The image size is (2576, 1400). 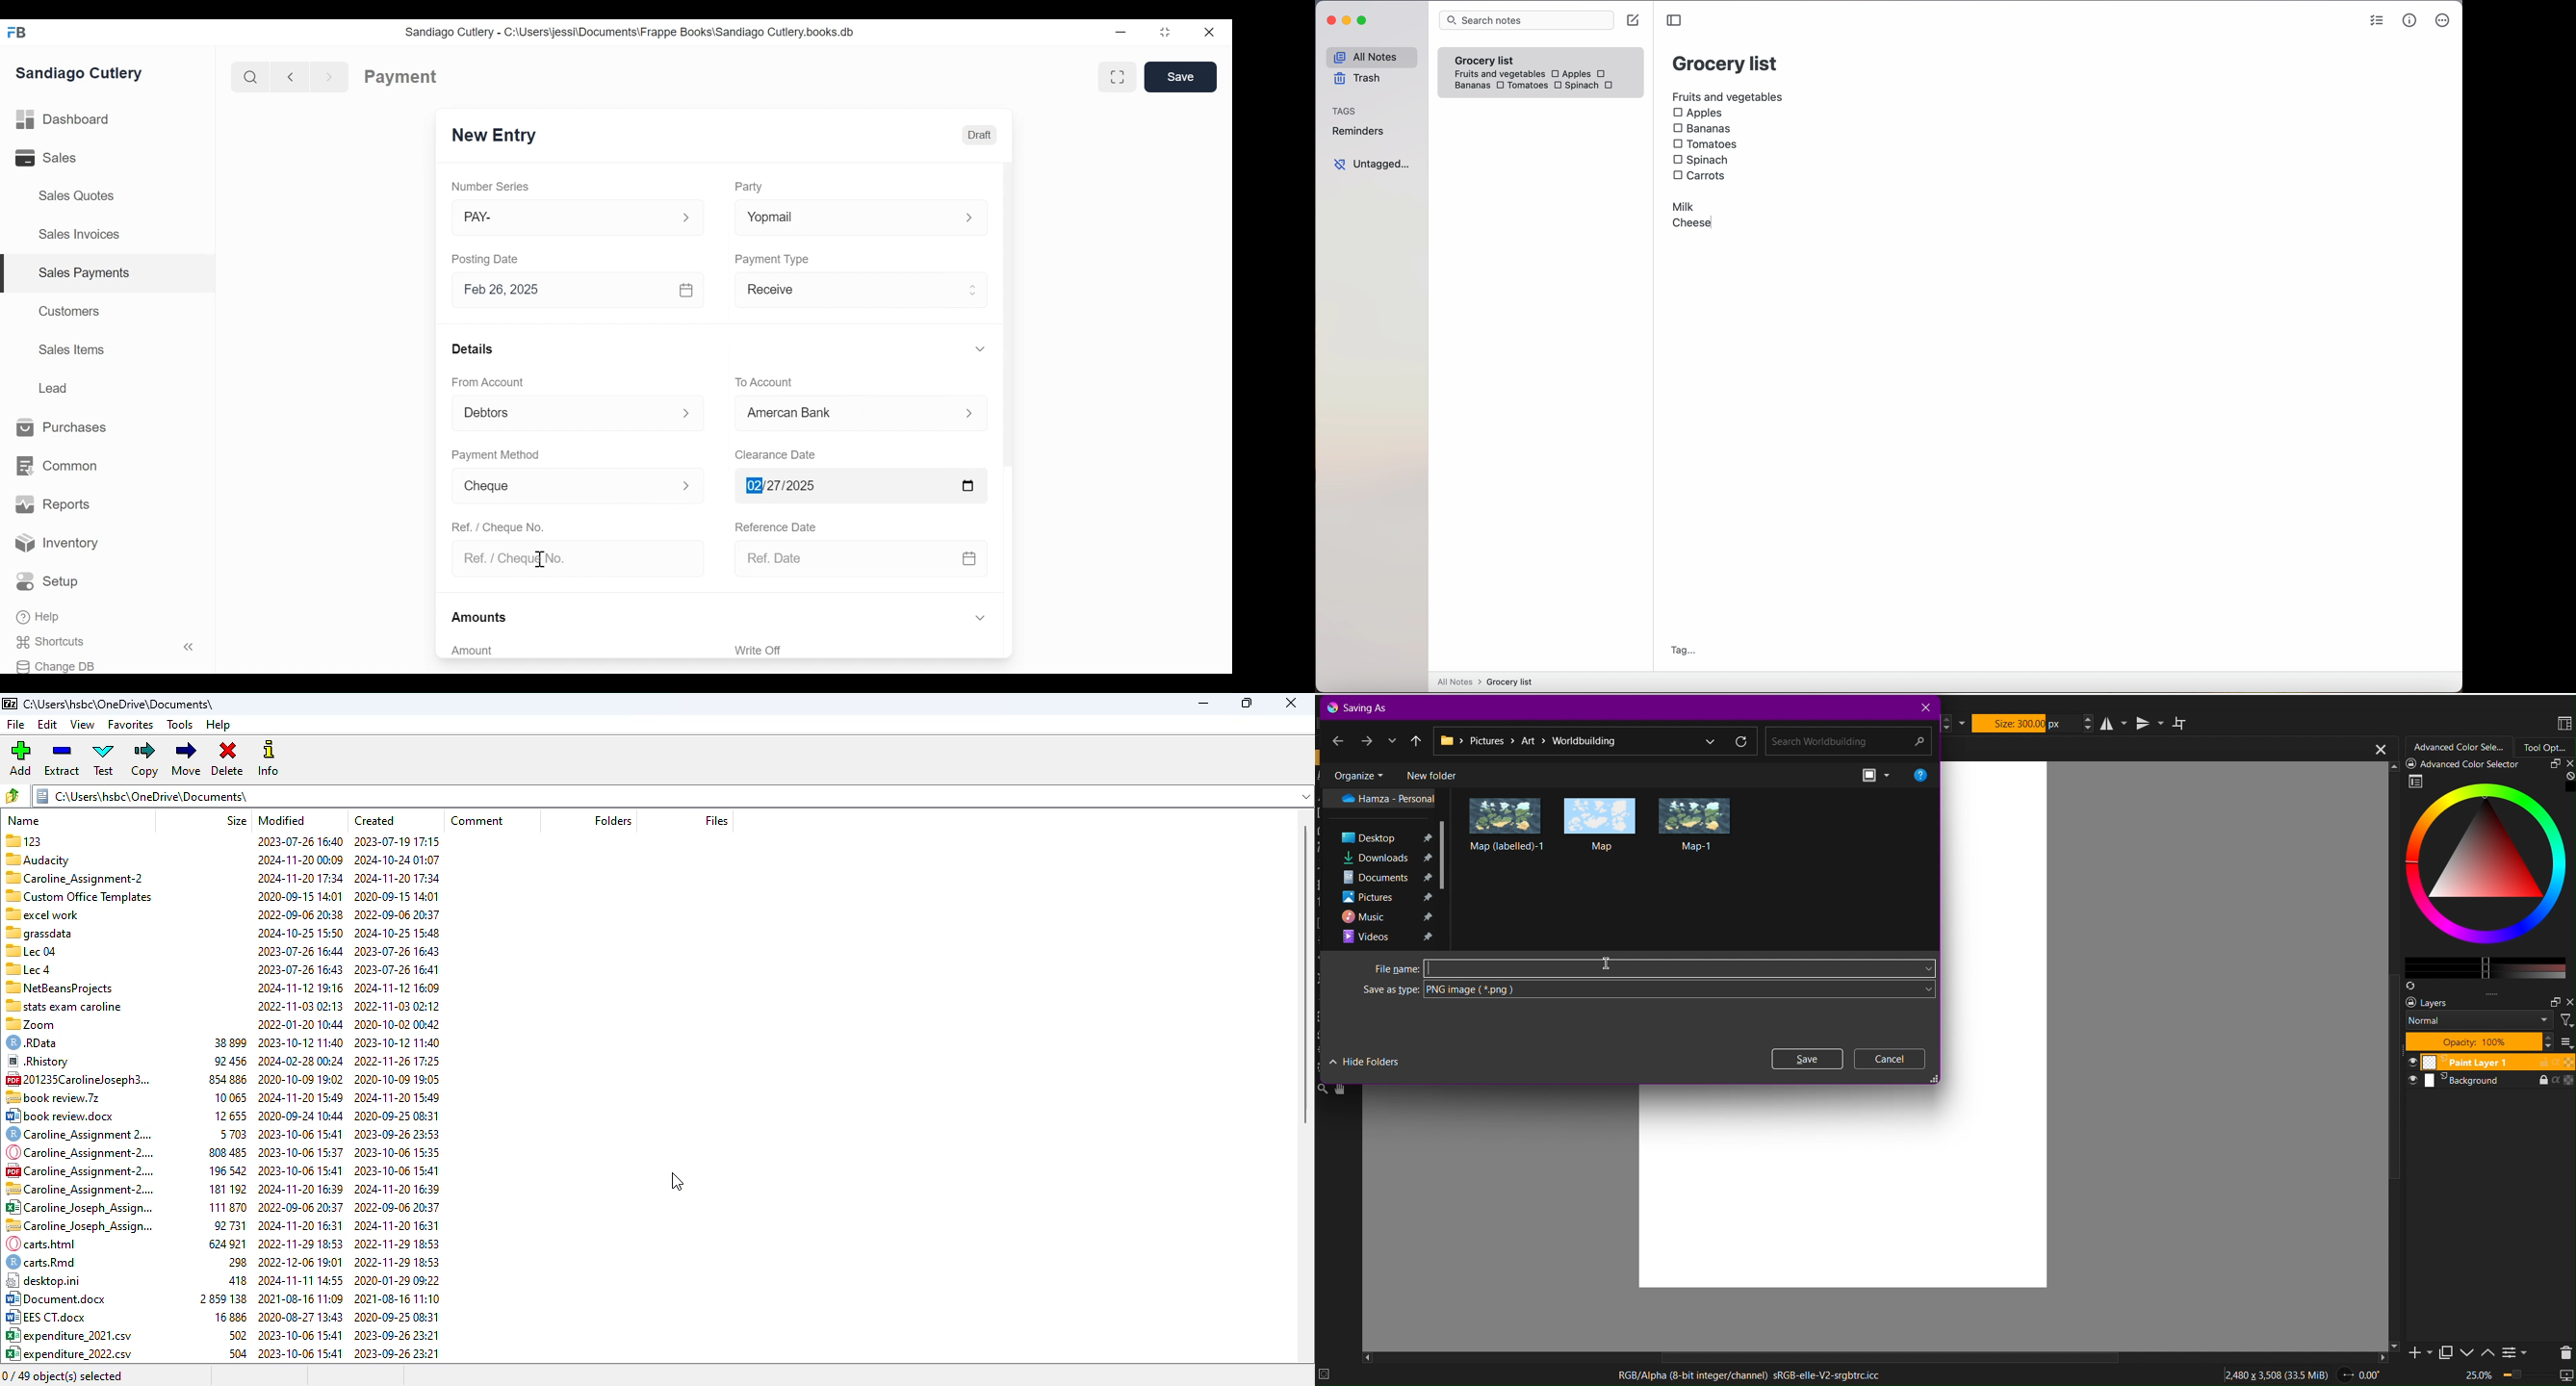 I want to click on Search, so click(x=248, y=76).